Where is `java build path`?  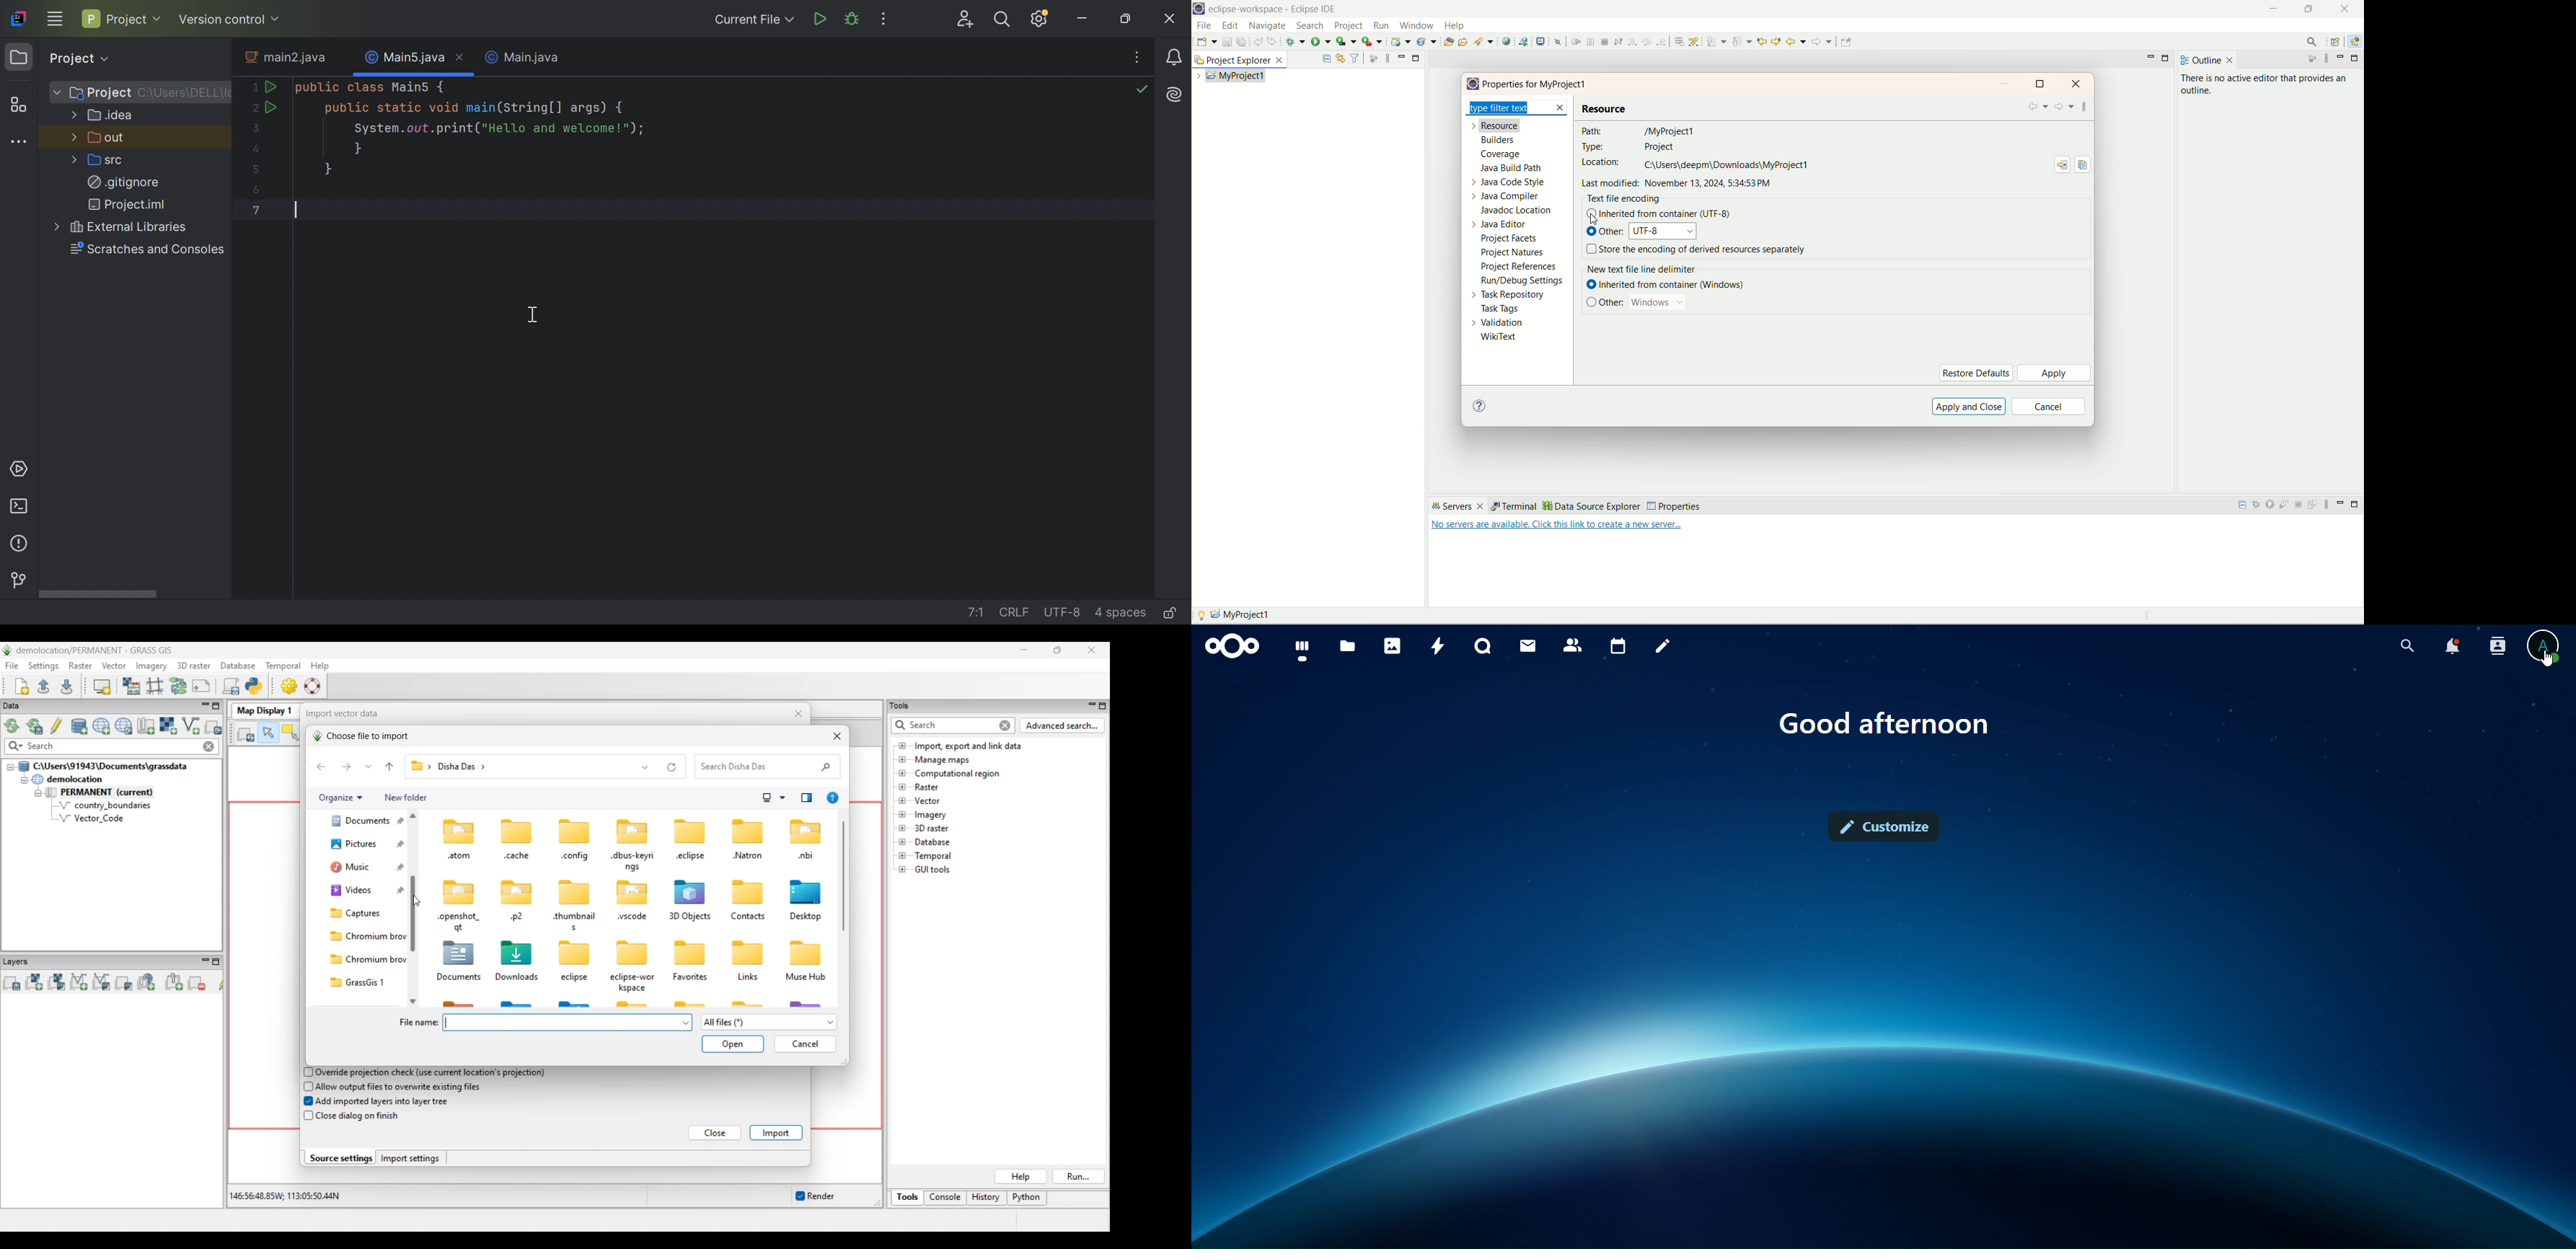 java build path is located at coordinates (1513, 169).